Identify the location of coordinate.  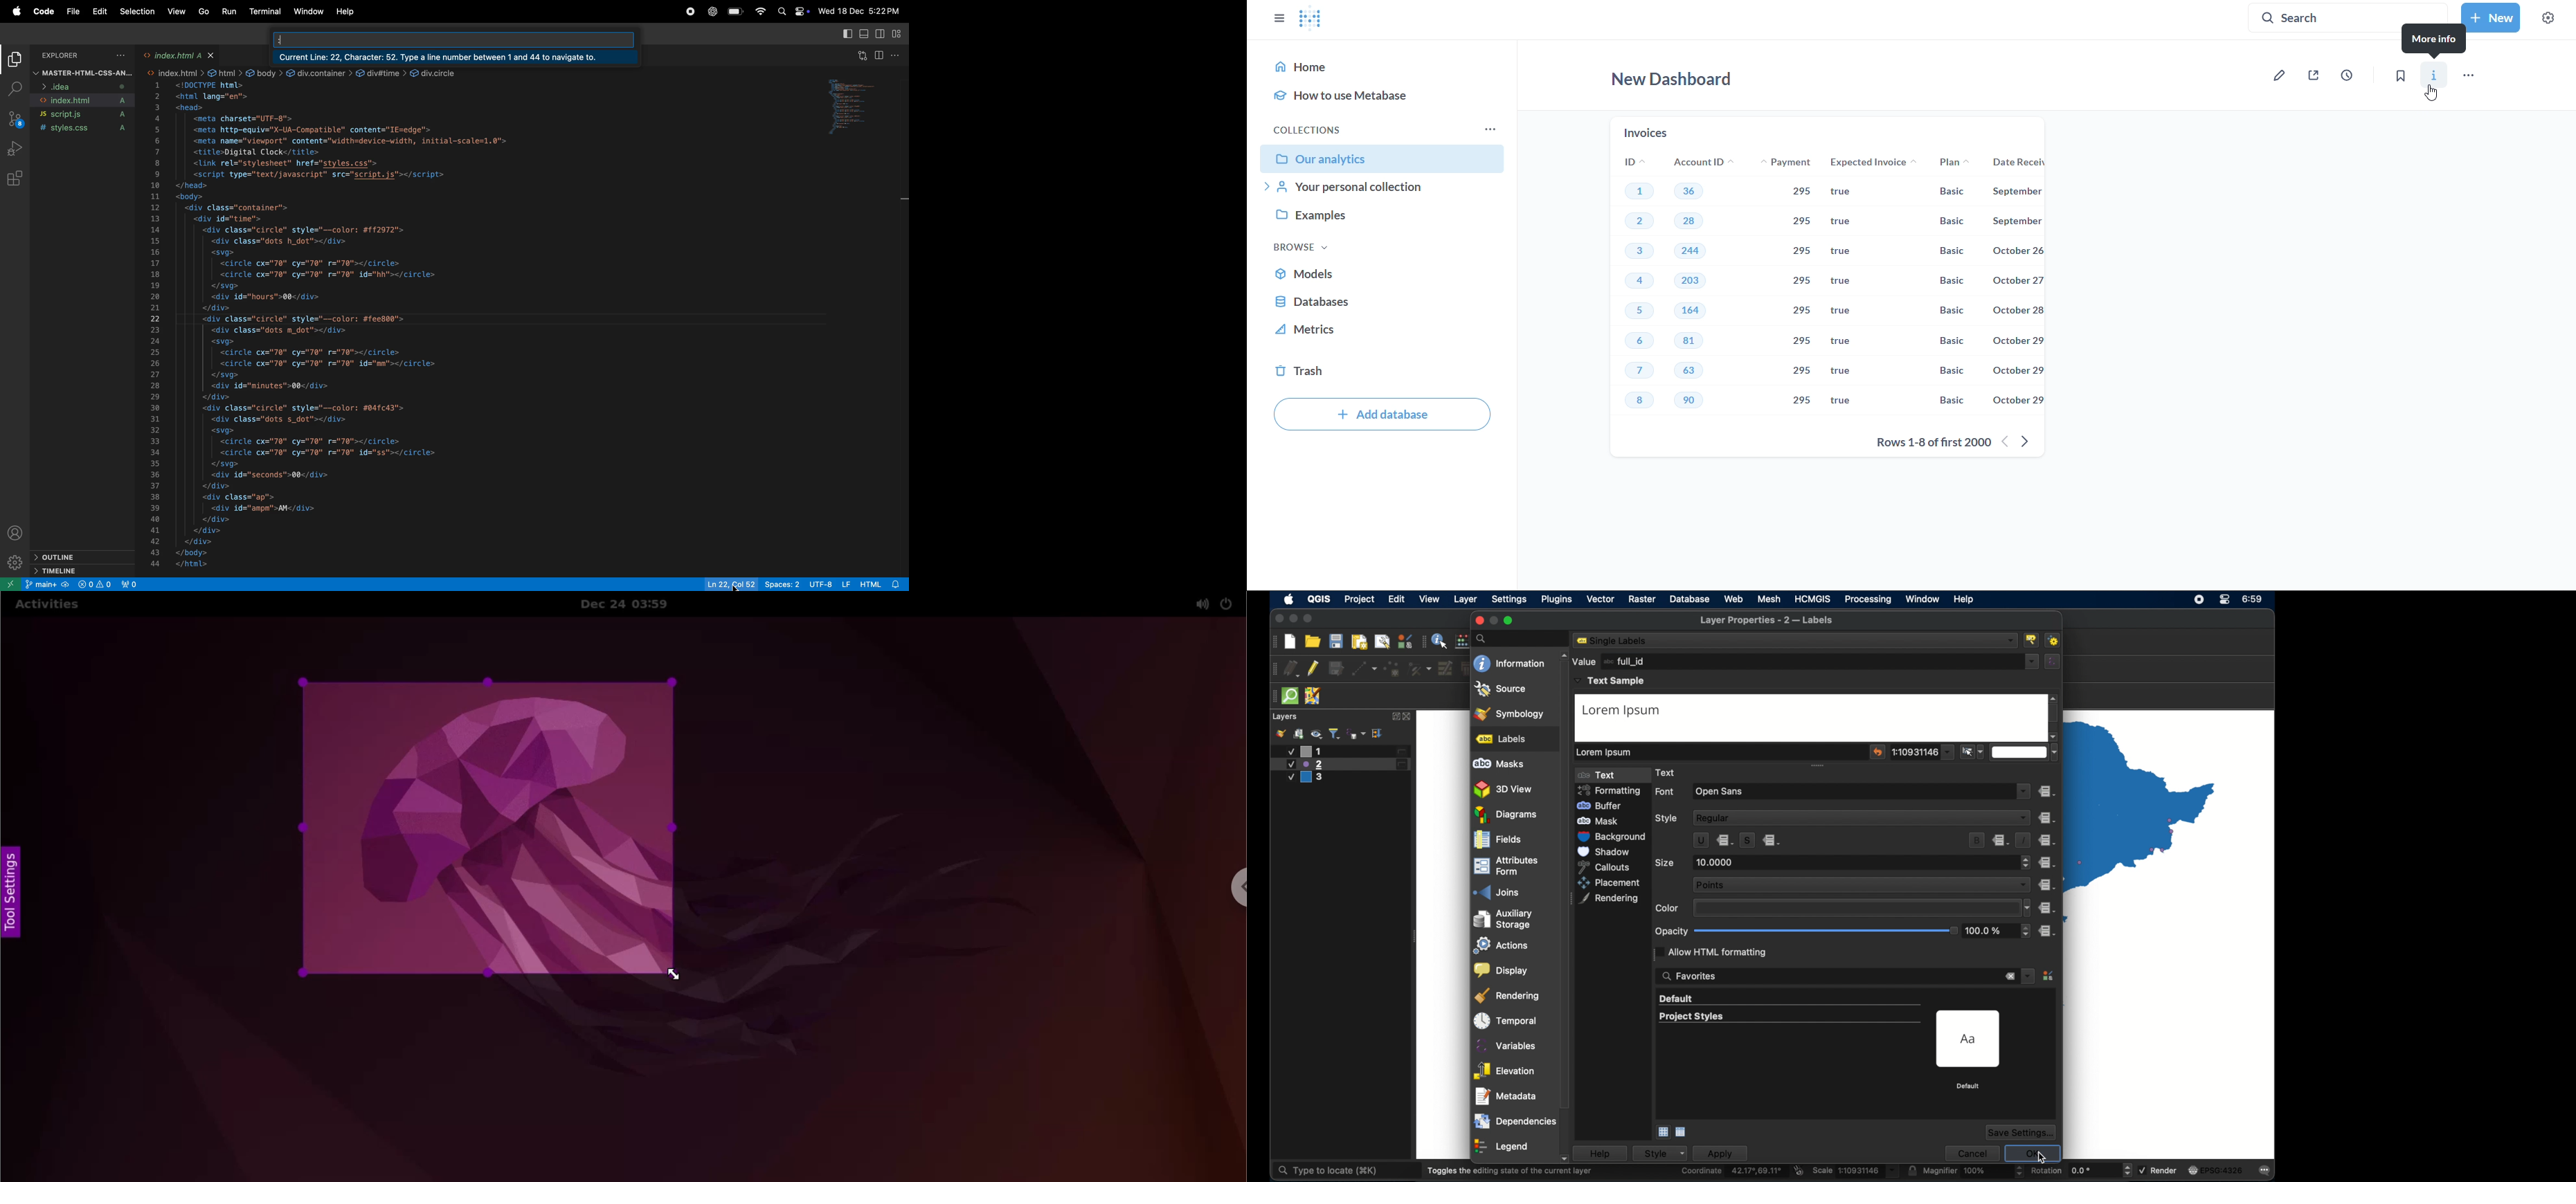
(1733, 1171).